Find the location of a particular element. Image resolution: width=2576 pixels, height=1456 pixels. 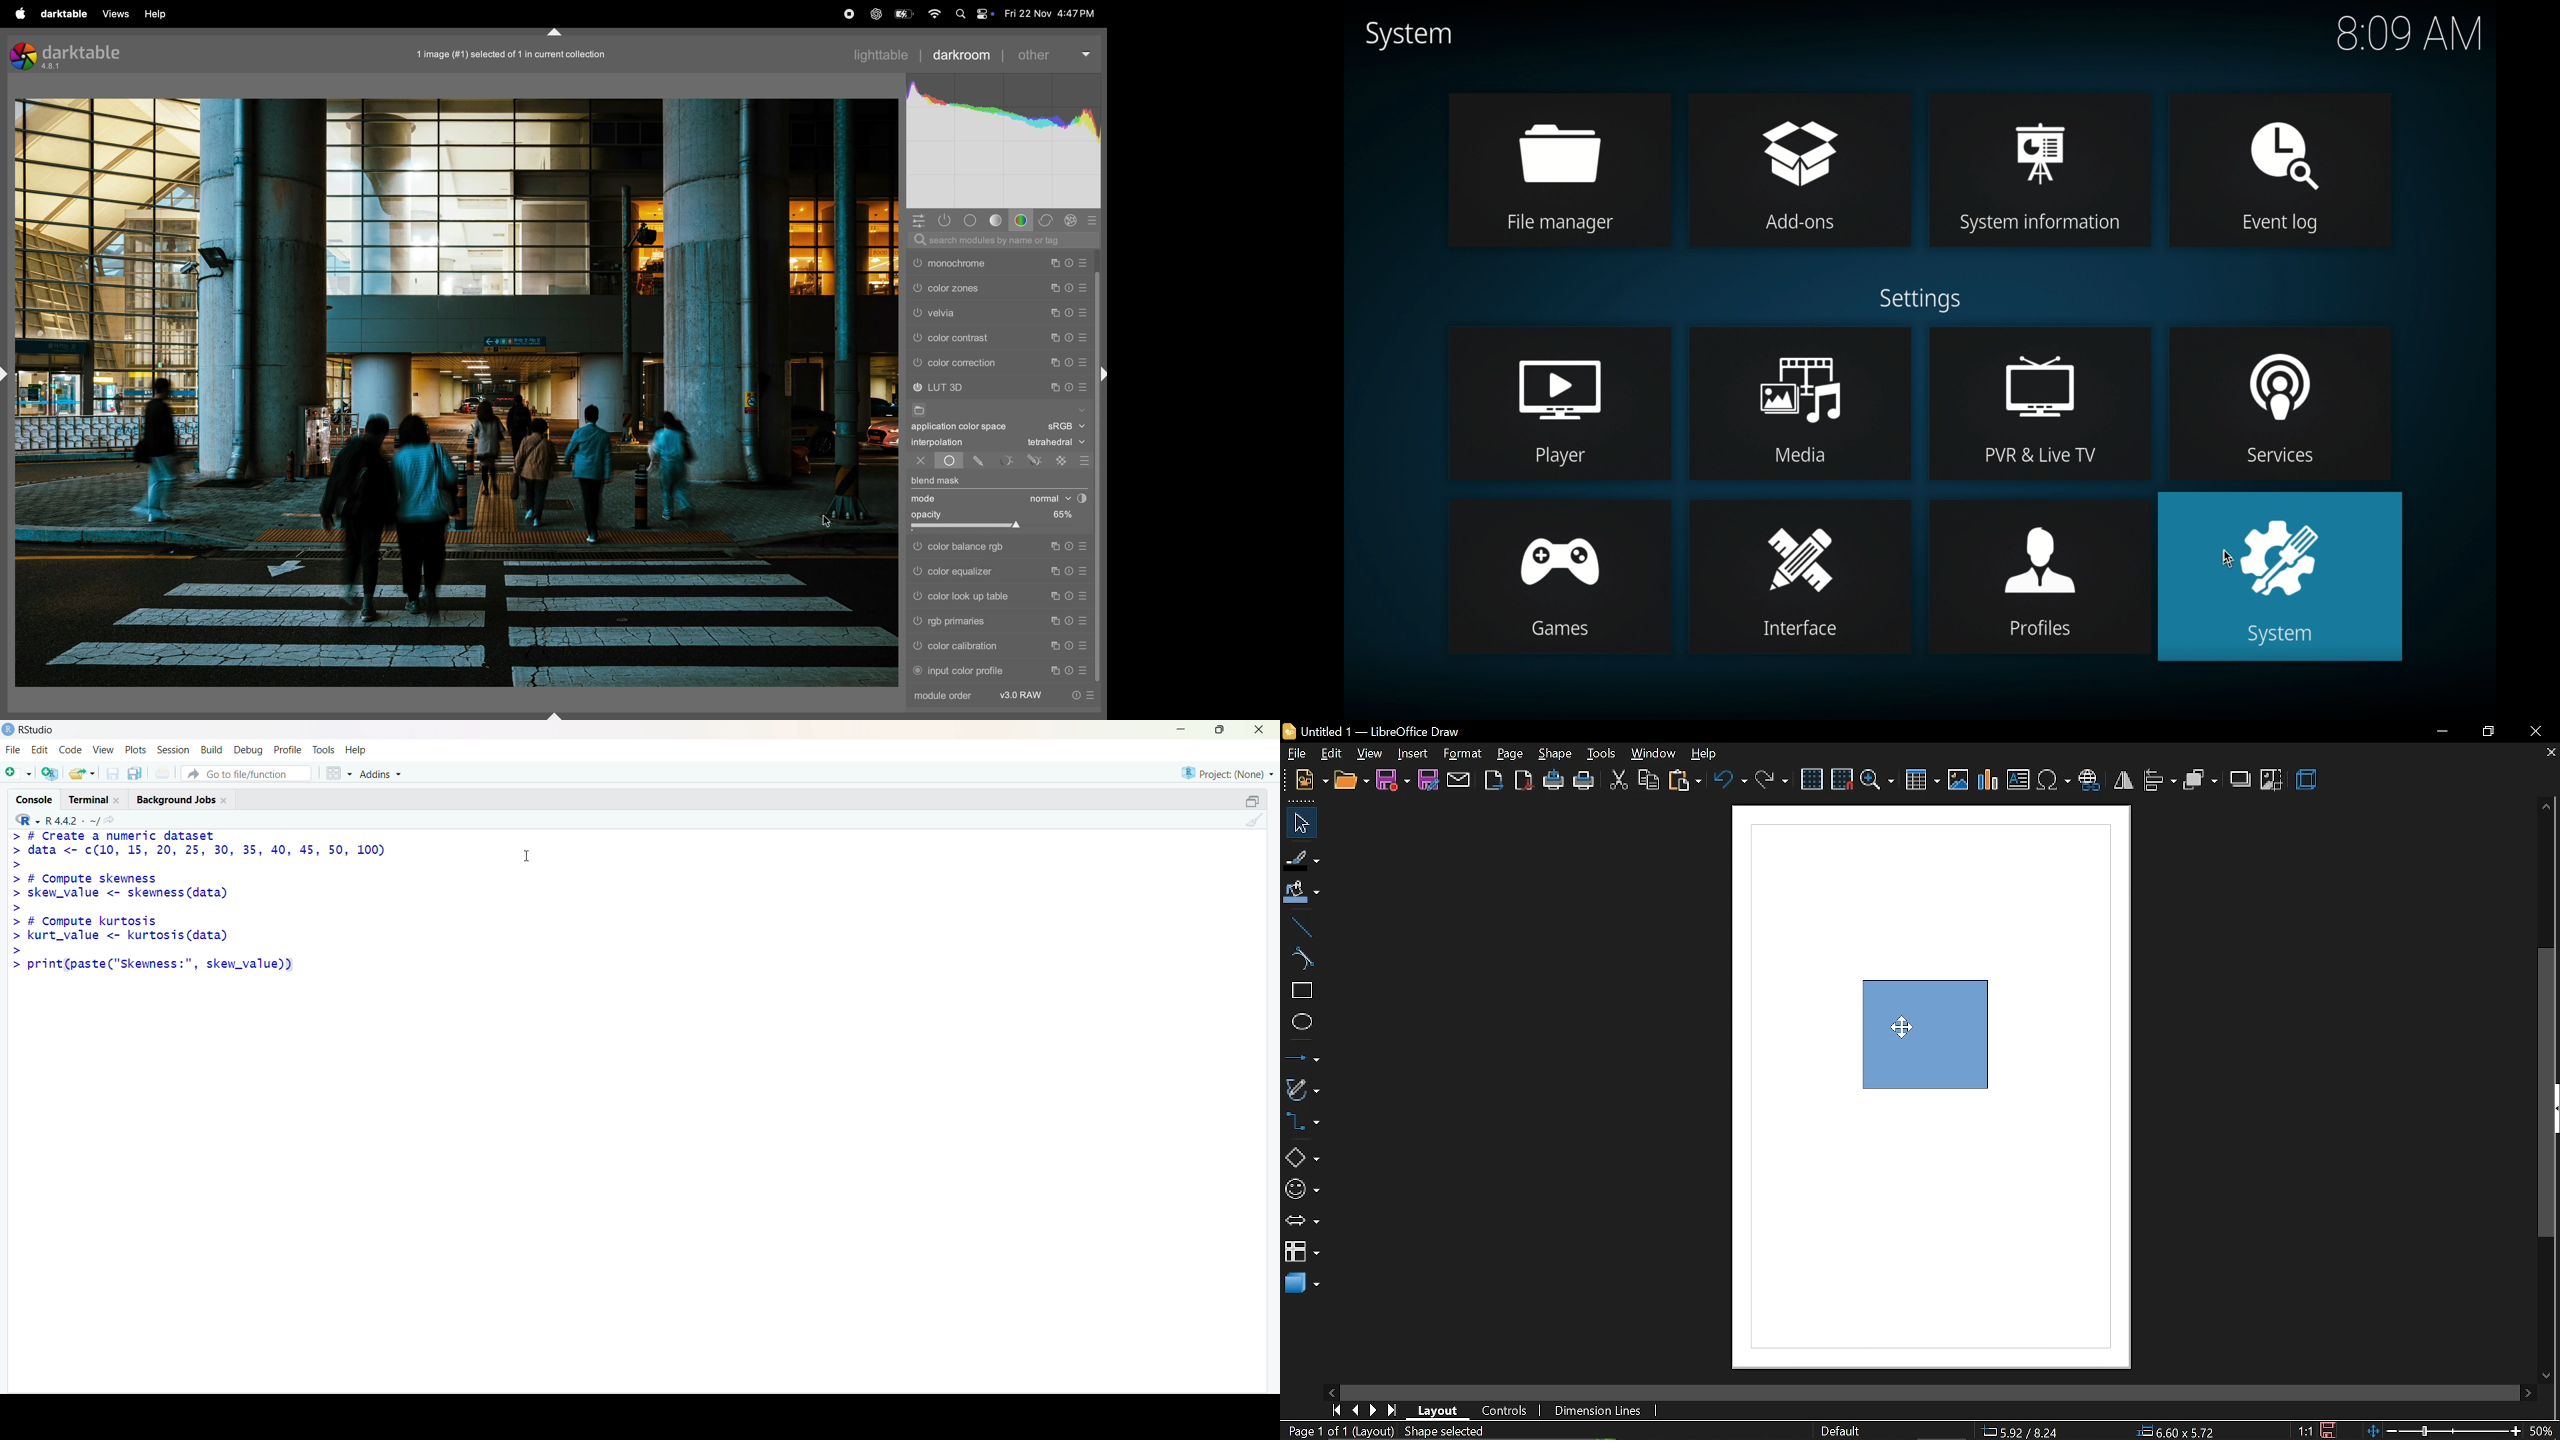

print is located at coordinates (1585, 782).